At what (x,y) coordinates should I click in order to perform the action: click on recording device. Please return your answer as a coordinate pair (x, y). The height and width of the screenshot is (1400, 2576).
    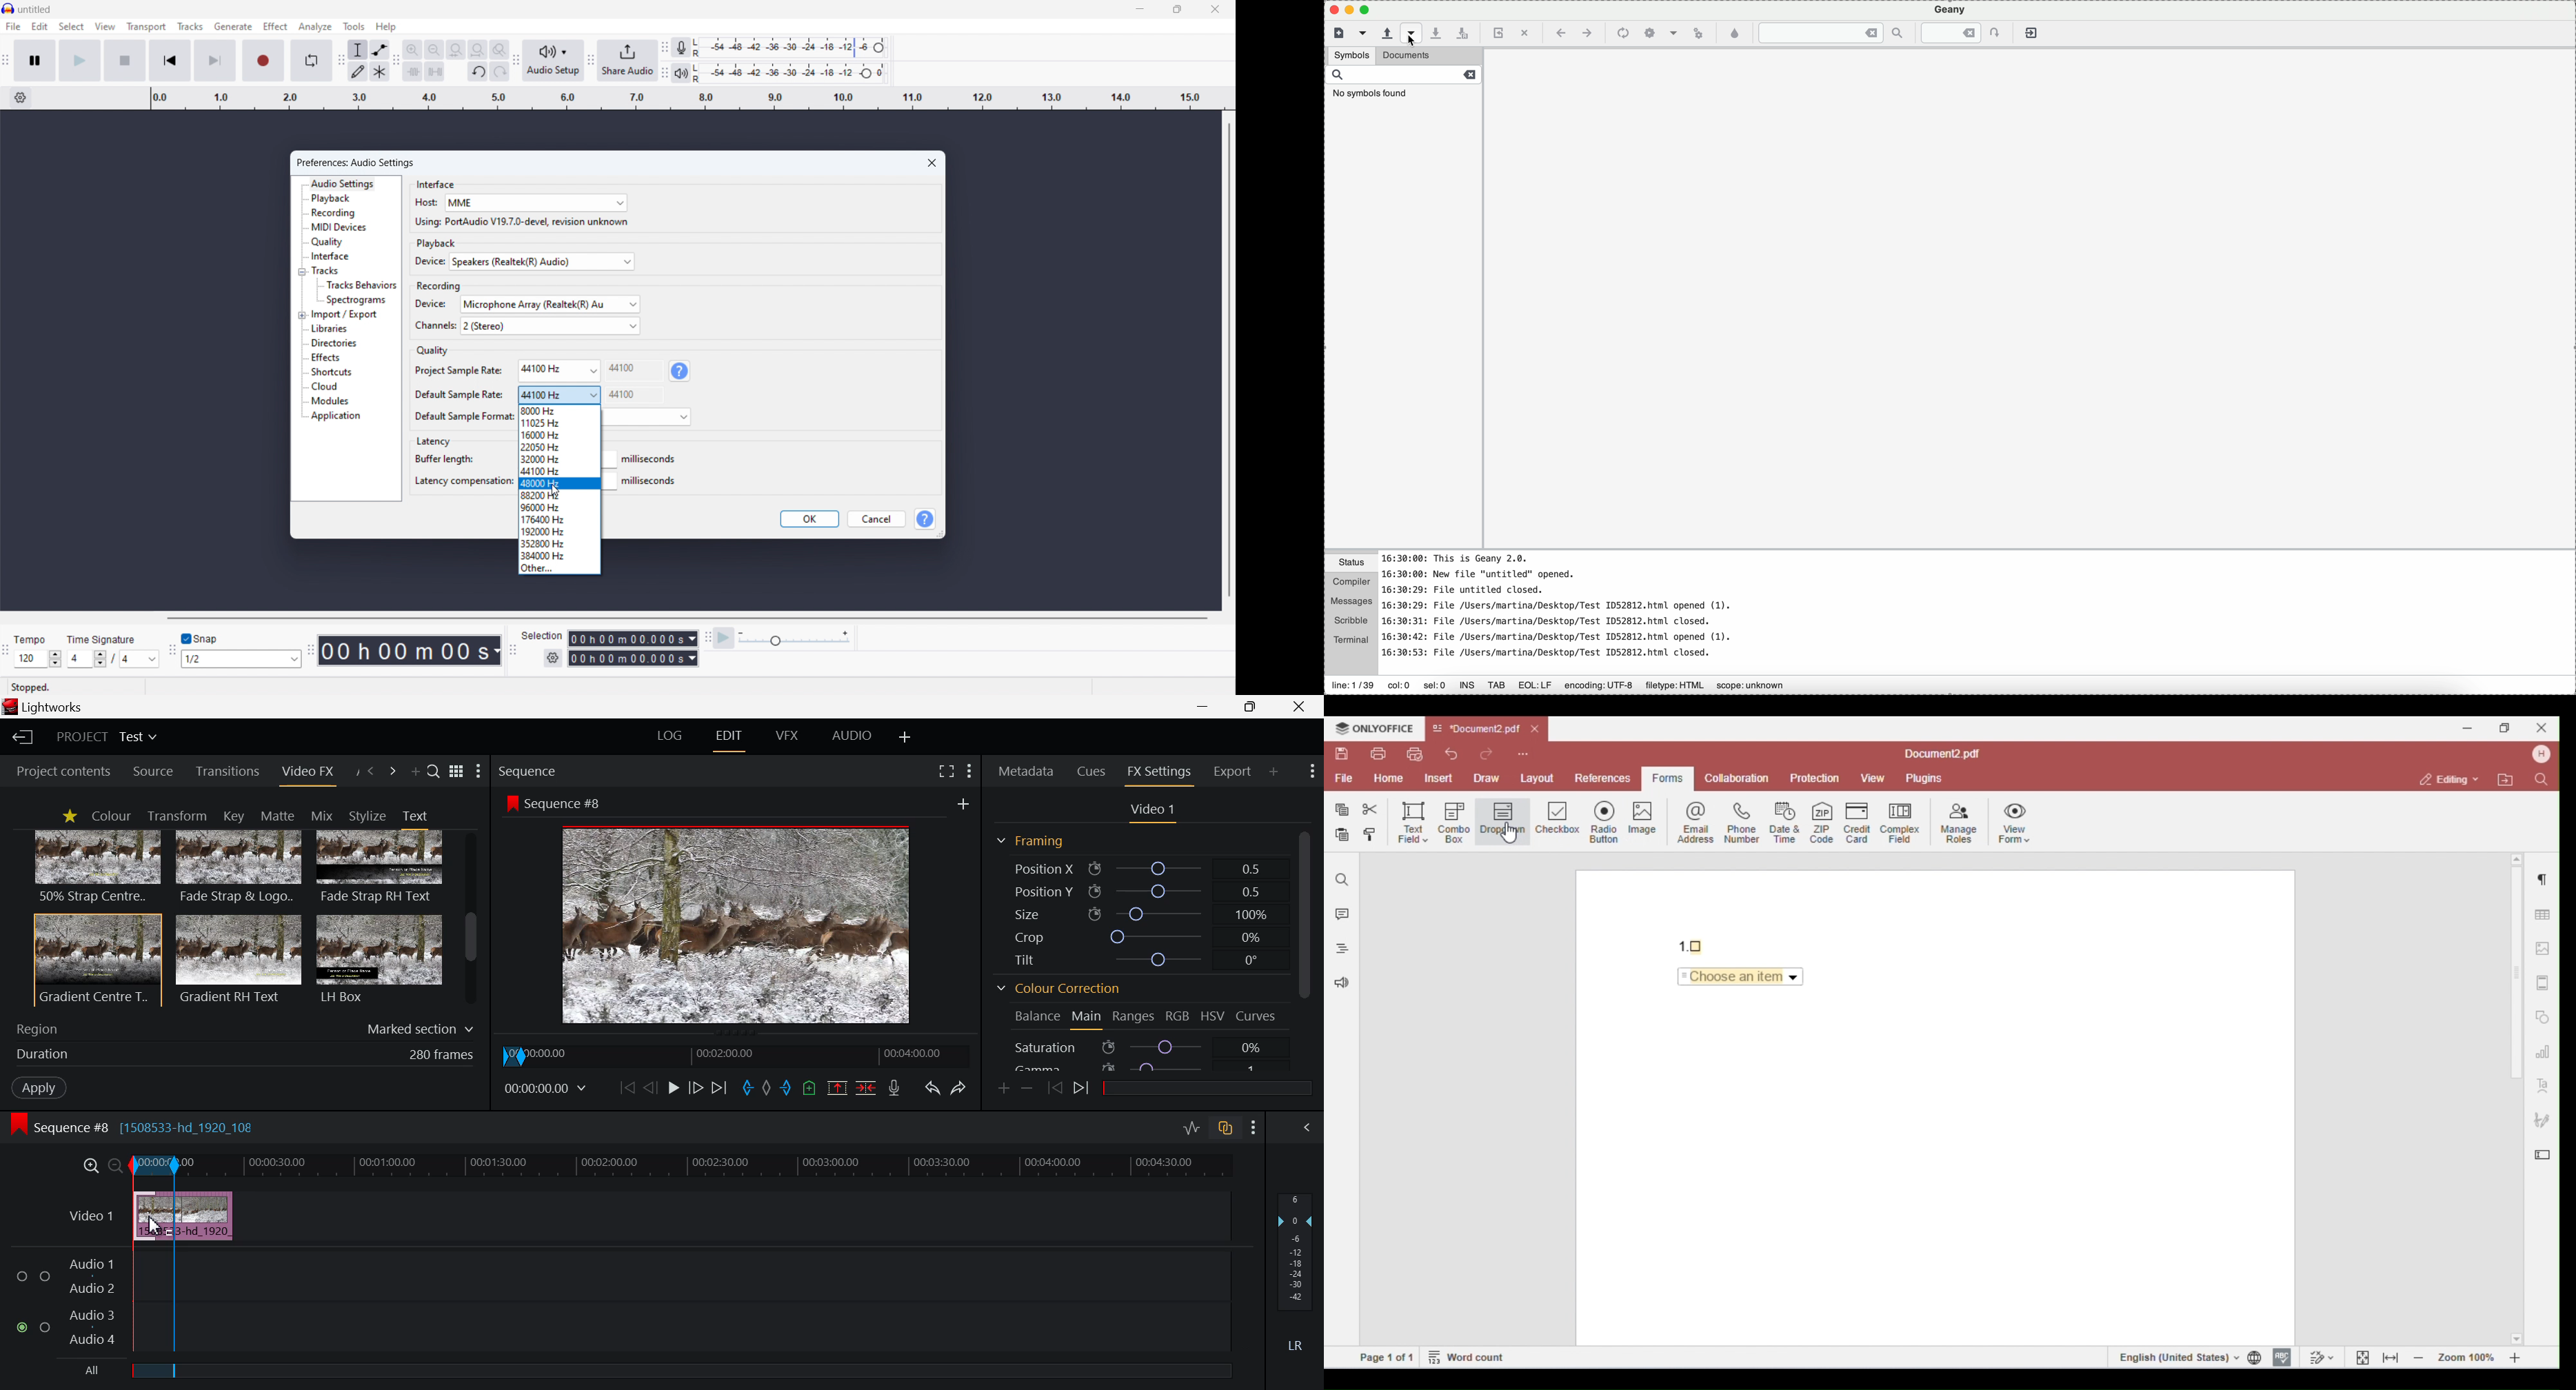
    Looking at the image, I should click on (550, 304).